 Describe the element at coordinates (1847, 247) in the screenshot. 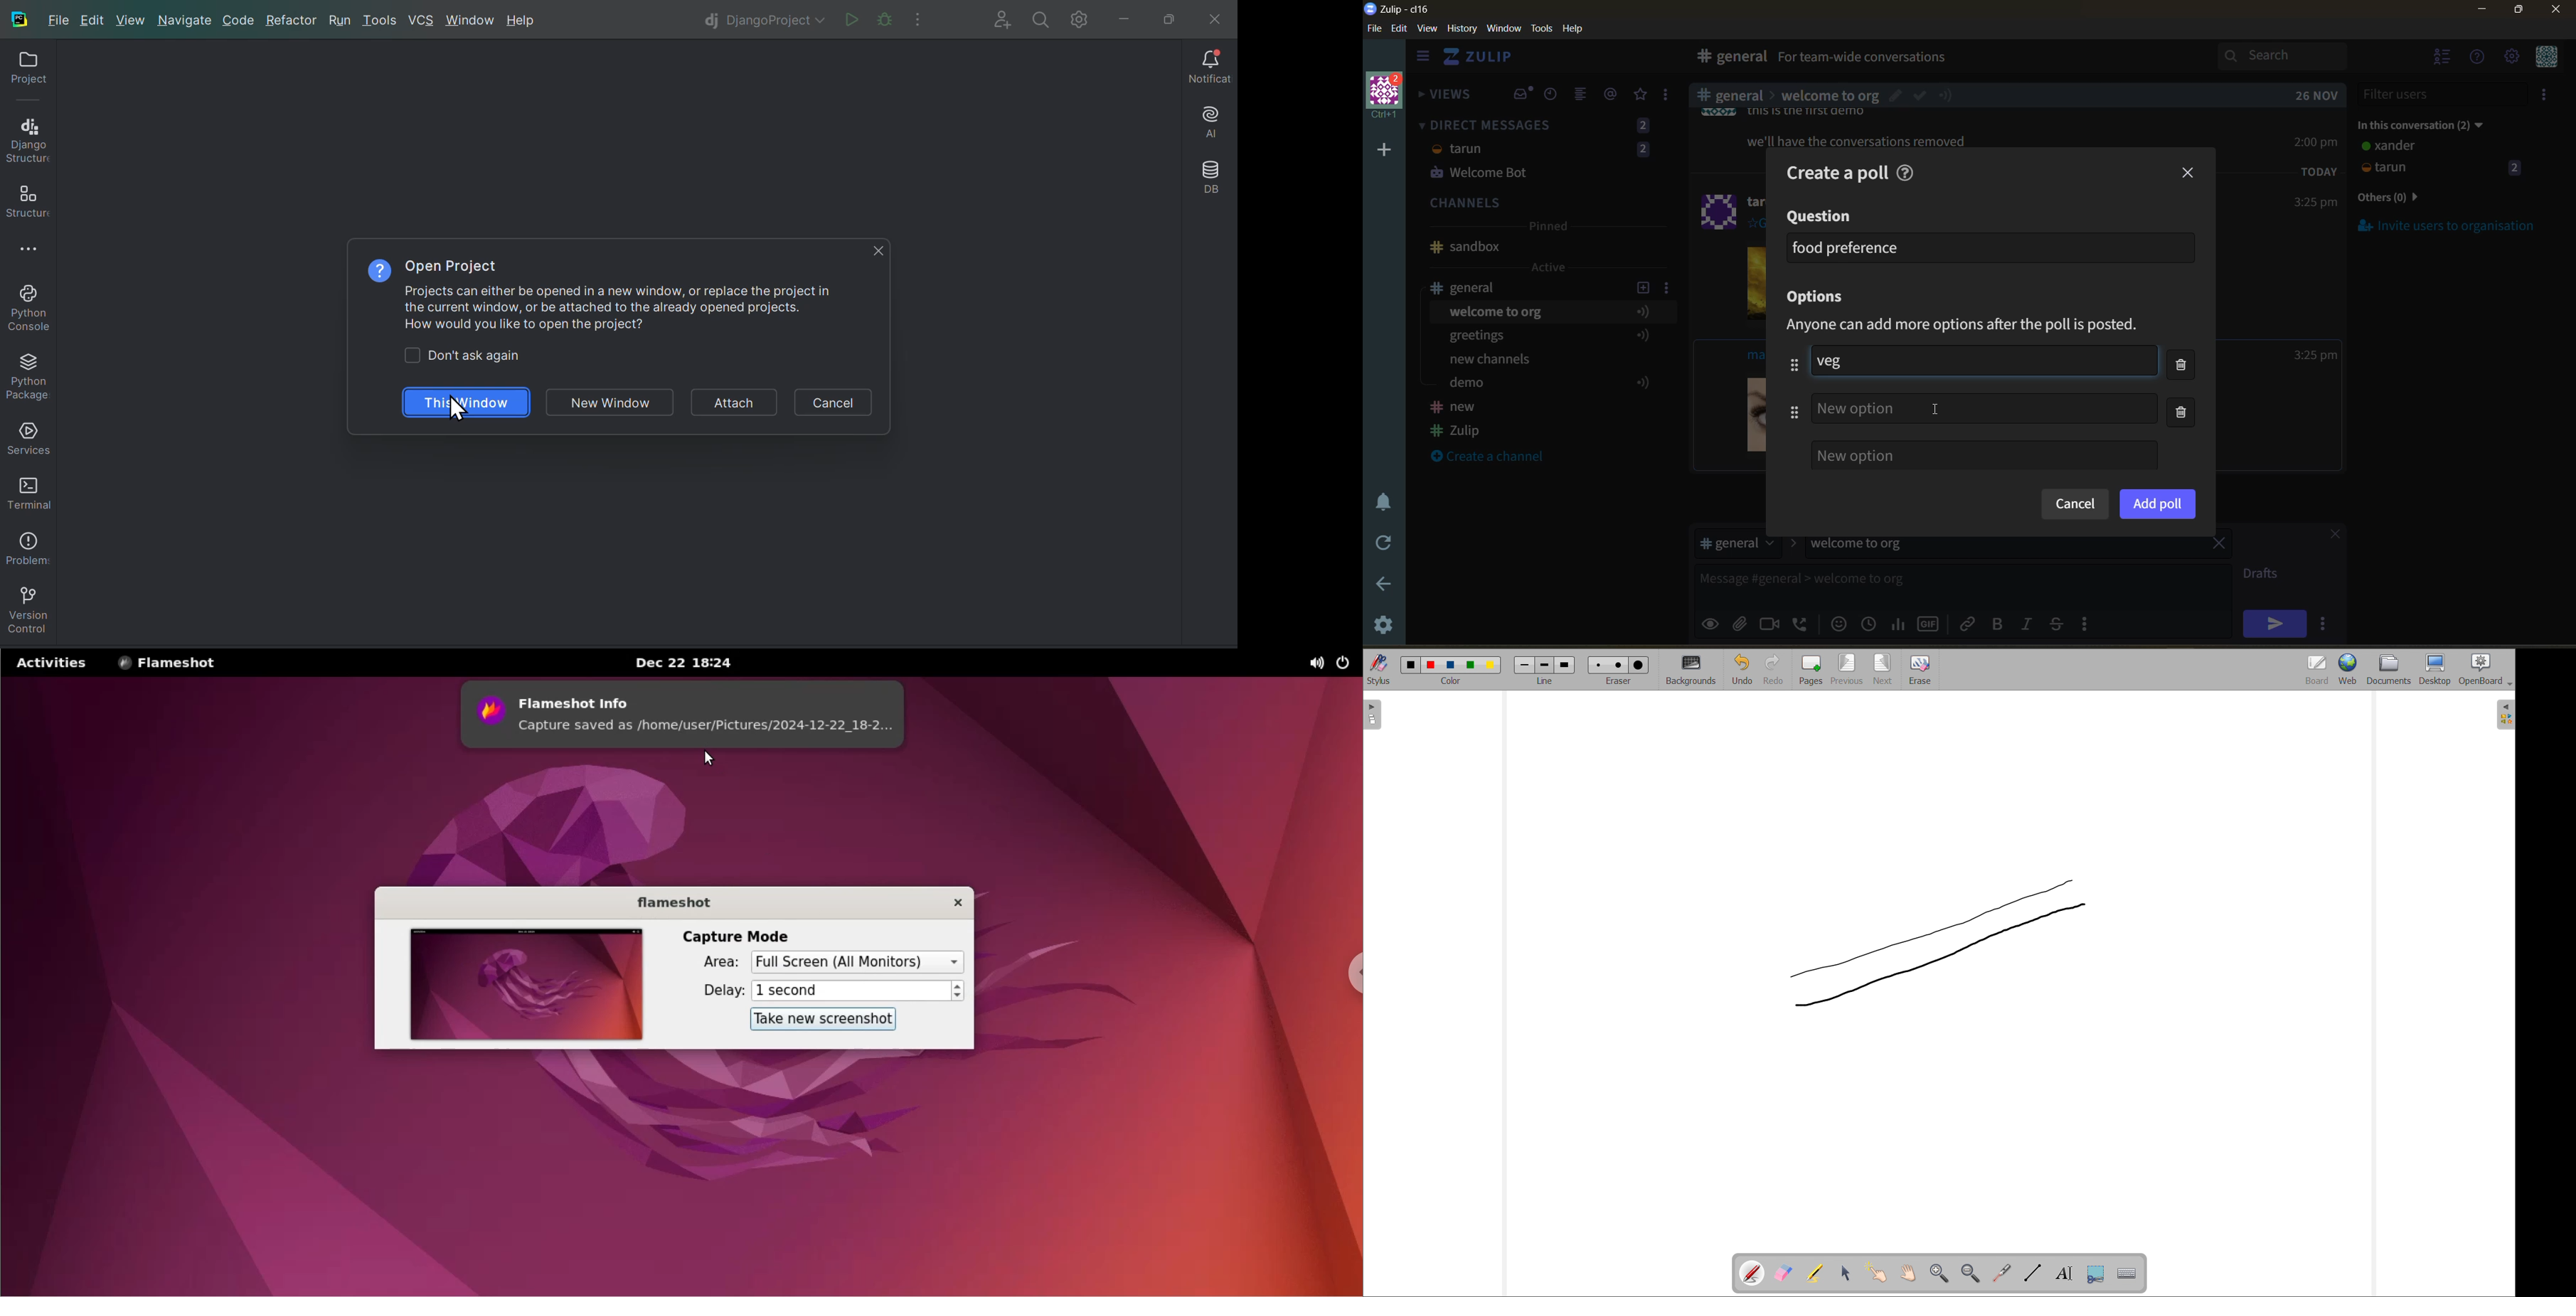

I see `food preference` at that location.